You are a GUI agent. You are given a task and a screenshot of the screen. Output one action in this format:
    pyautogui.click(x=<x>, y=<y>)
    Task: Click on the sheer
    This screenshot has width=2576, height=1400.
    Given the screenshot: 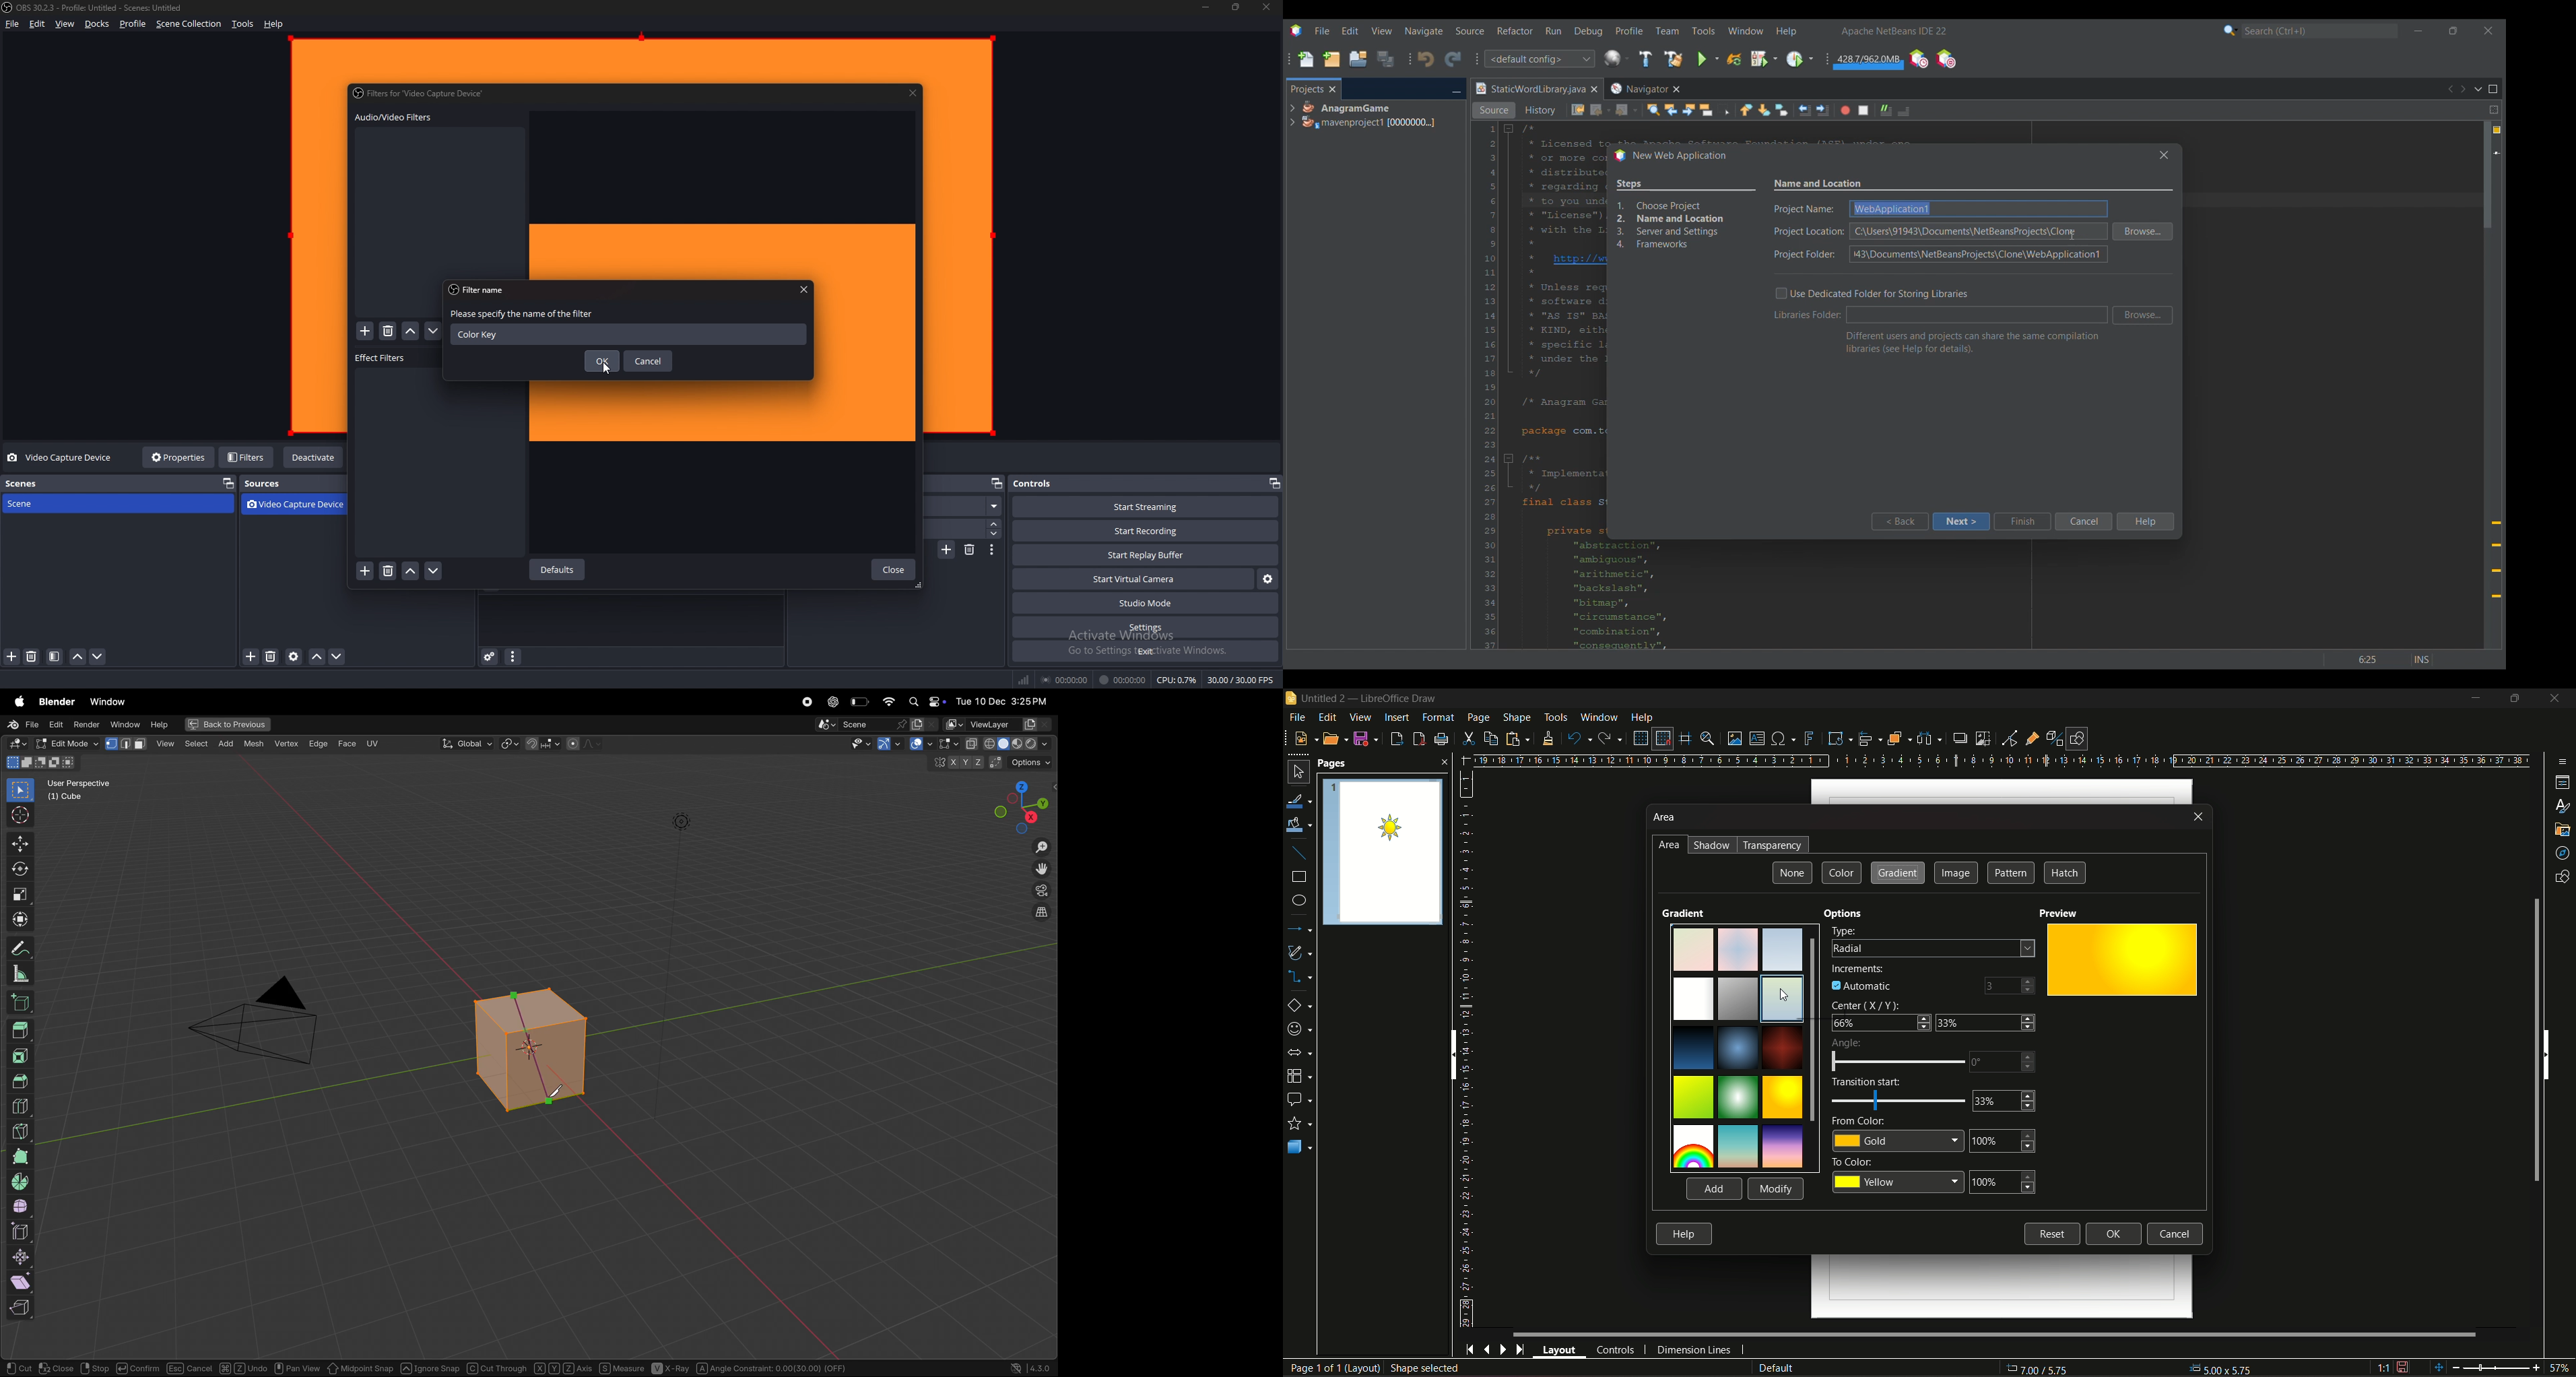 What is the action you would take?
    pyautogui.click(x=24, y=1282)
    